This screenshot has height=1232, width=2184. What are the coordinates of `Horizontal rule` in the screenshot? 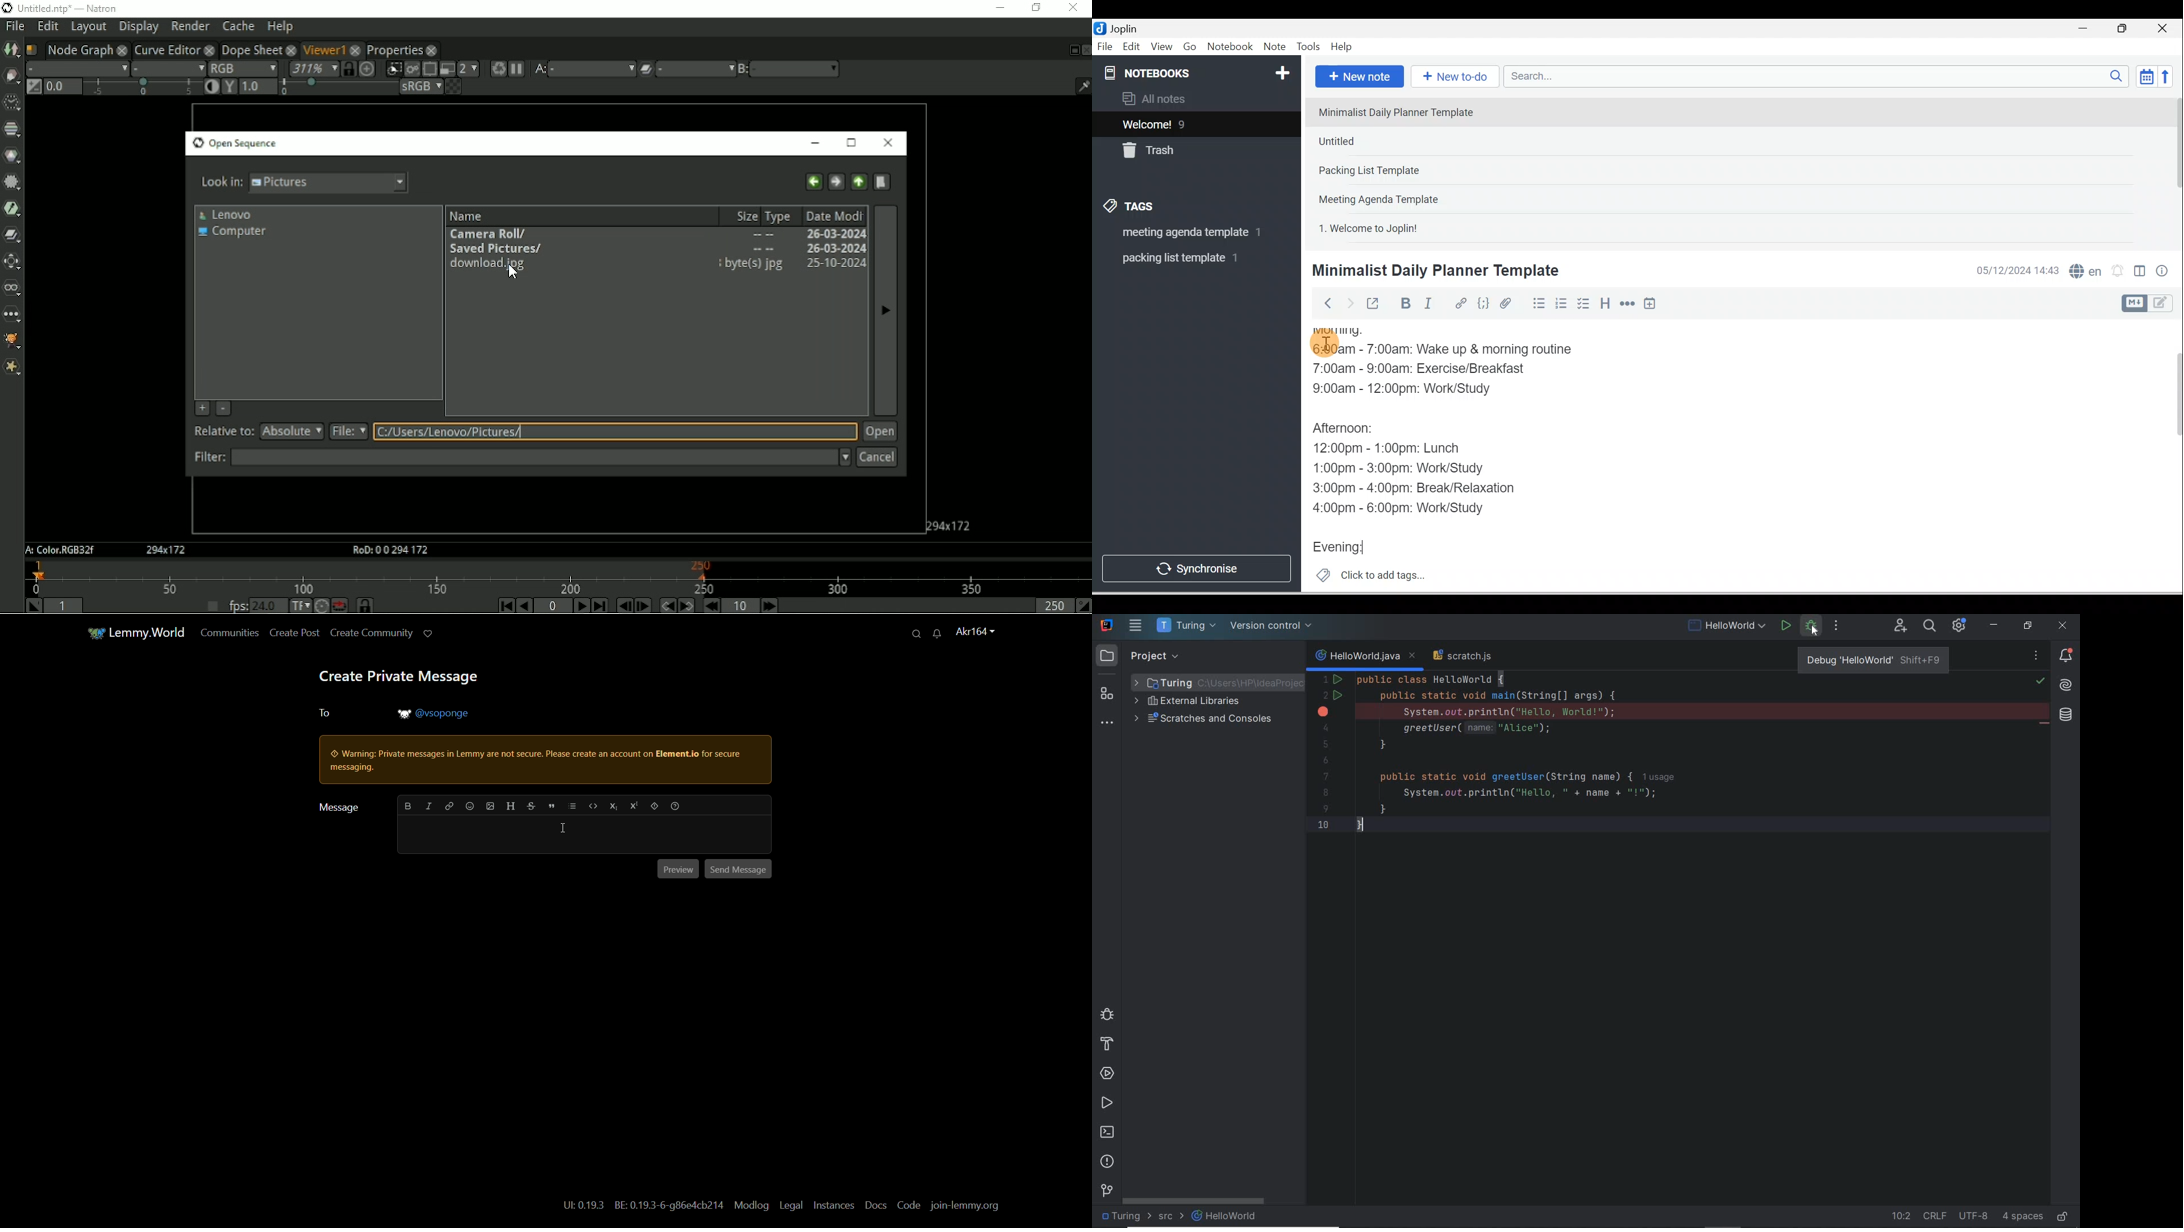 It's located at (1629, 304).